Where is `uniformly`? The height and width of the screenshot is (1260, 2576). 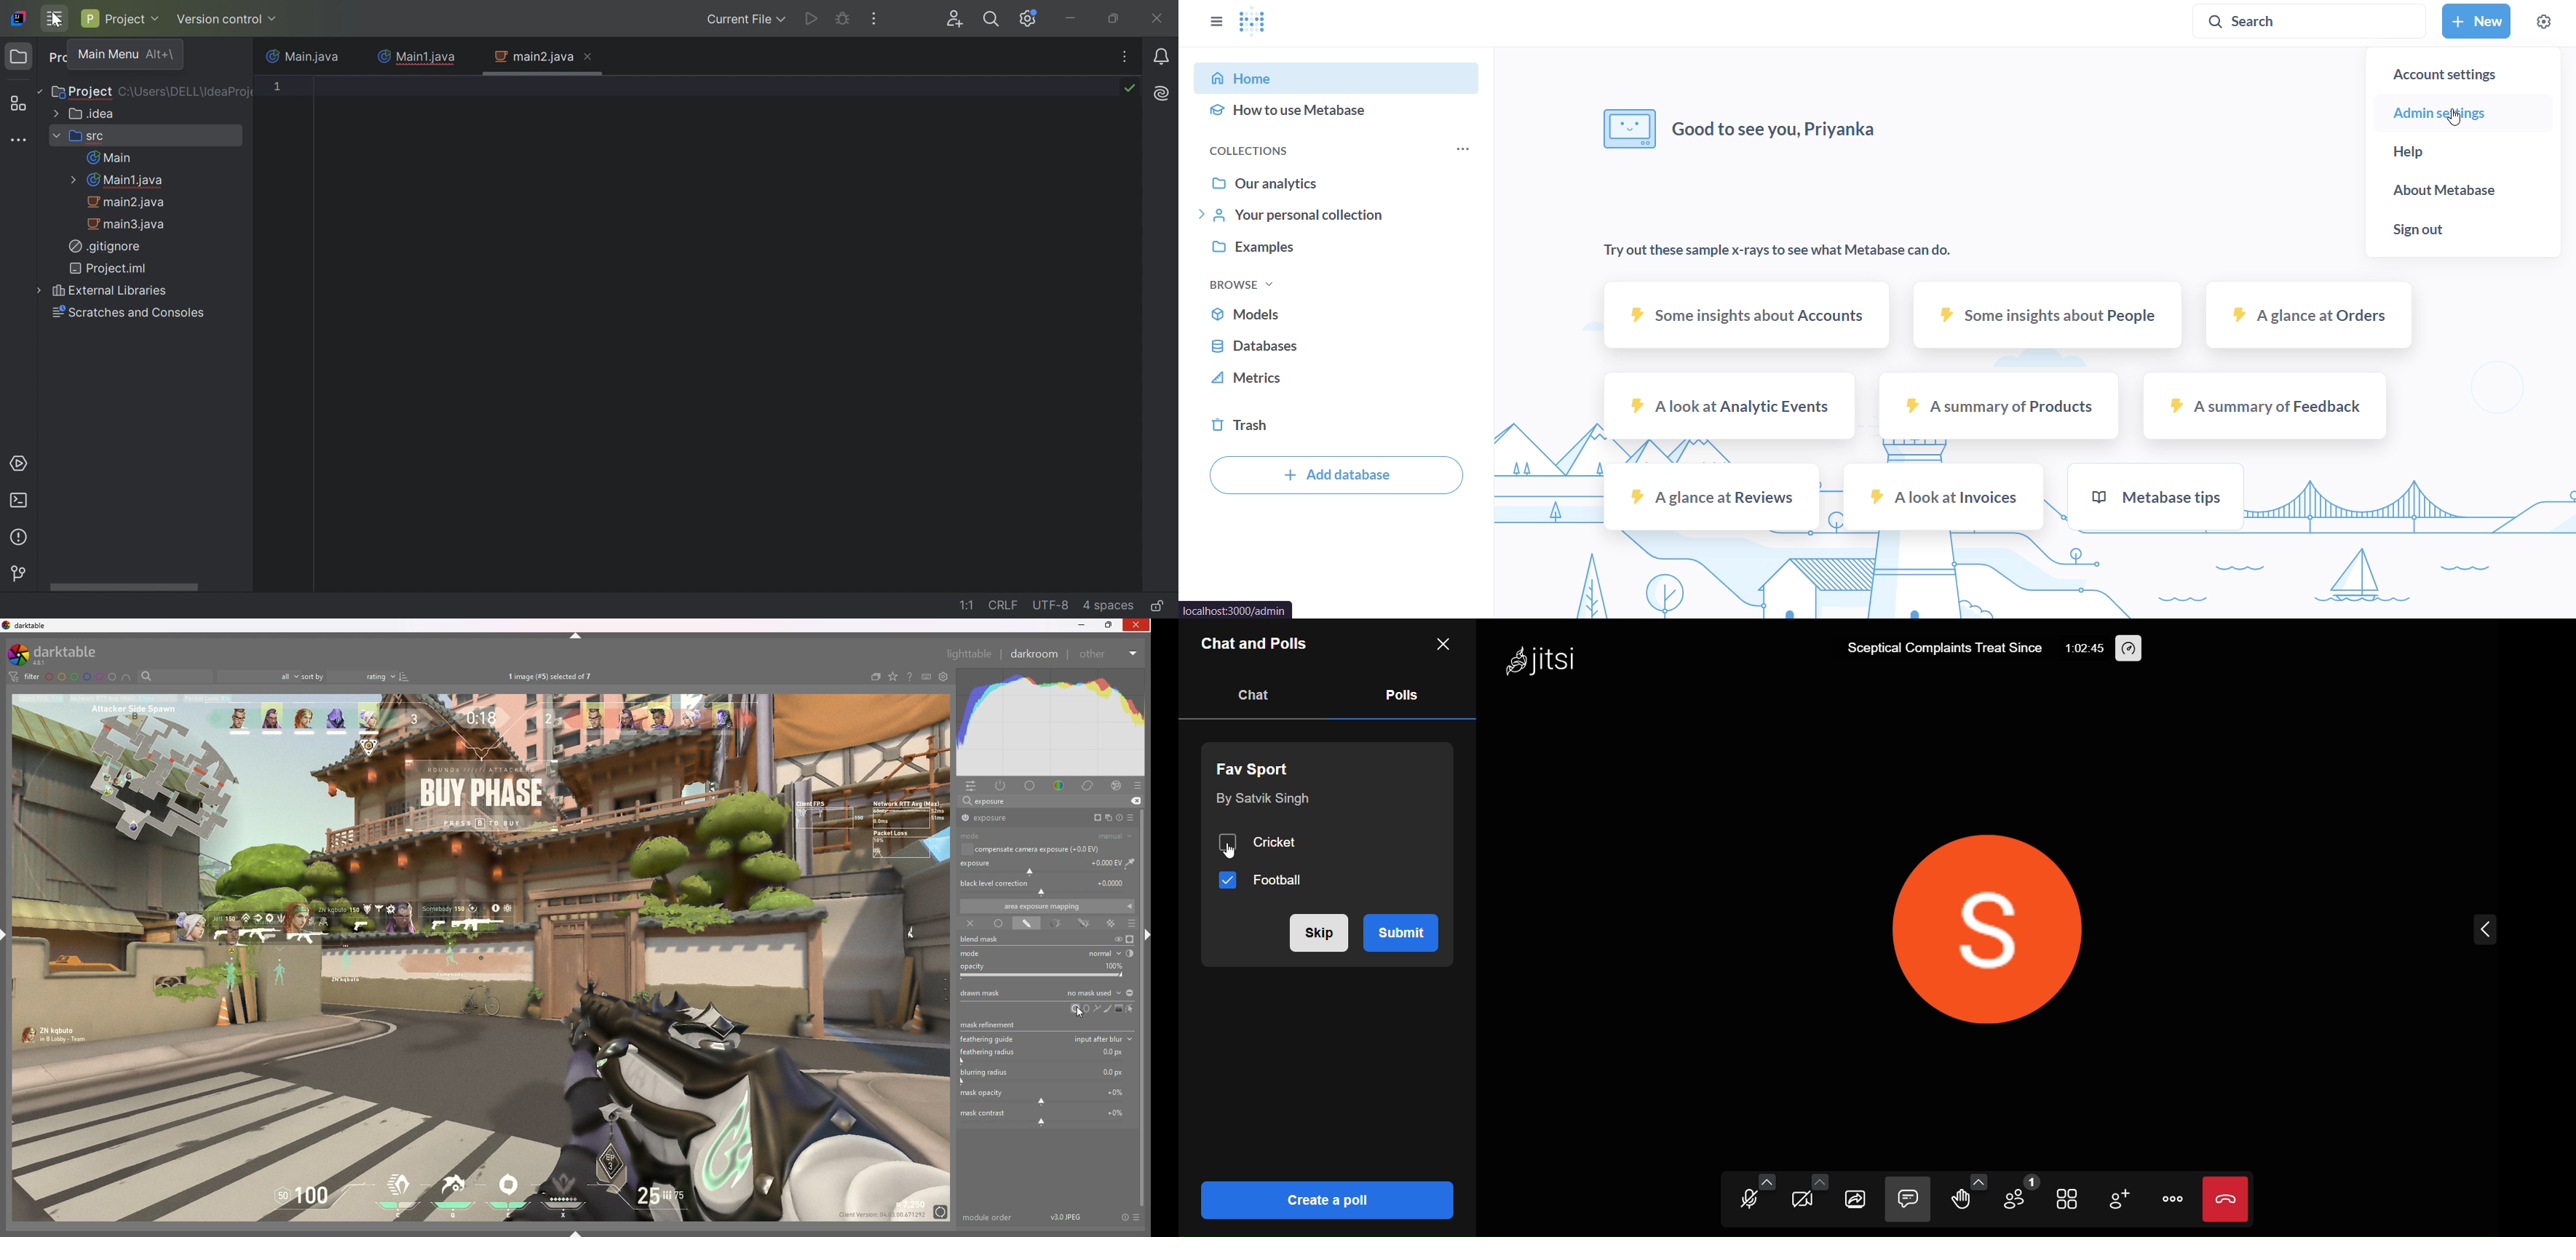 uniformly is located at coordinates (999, 923).